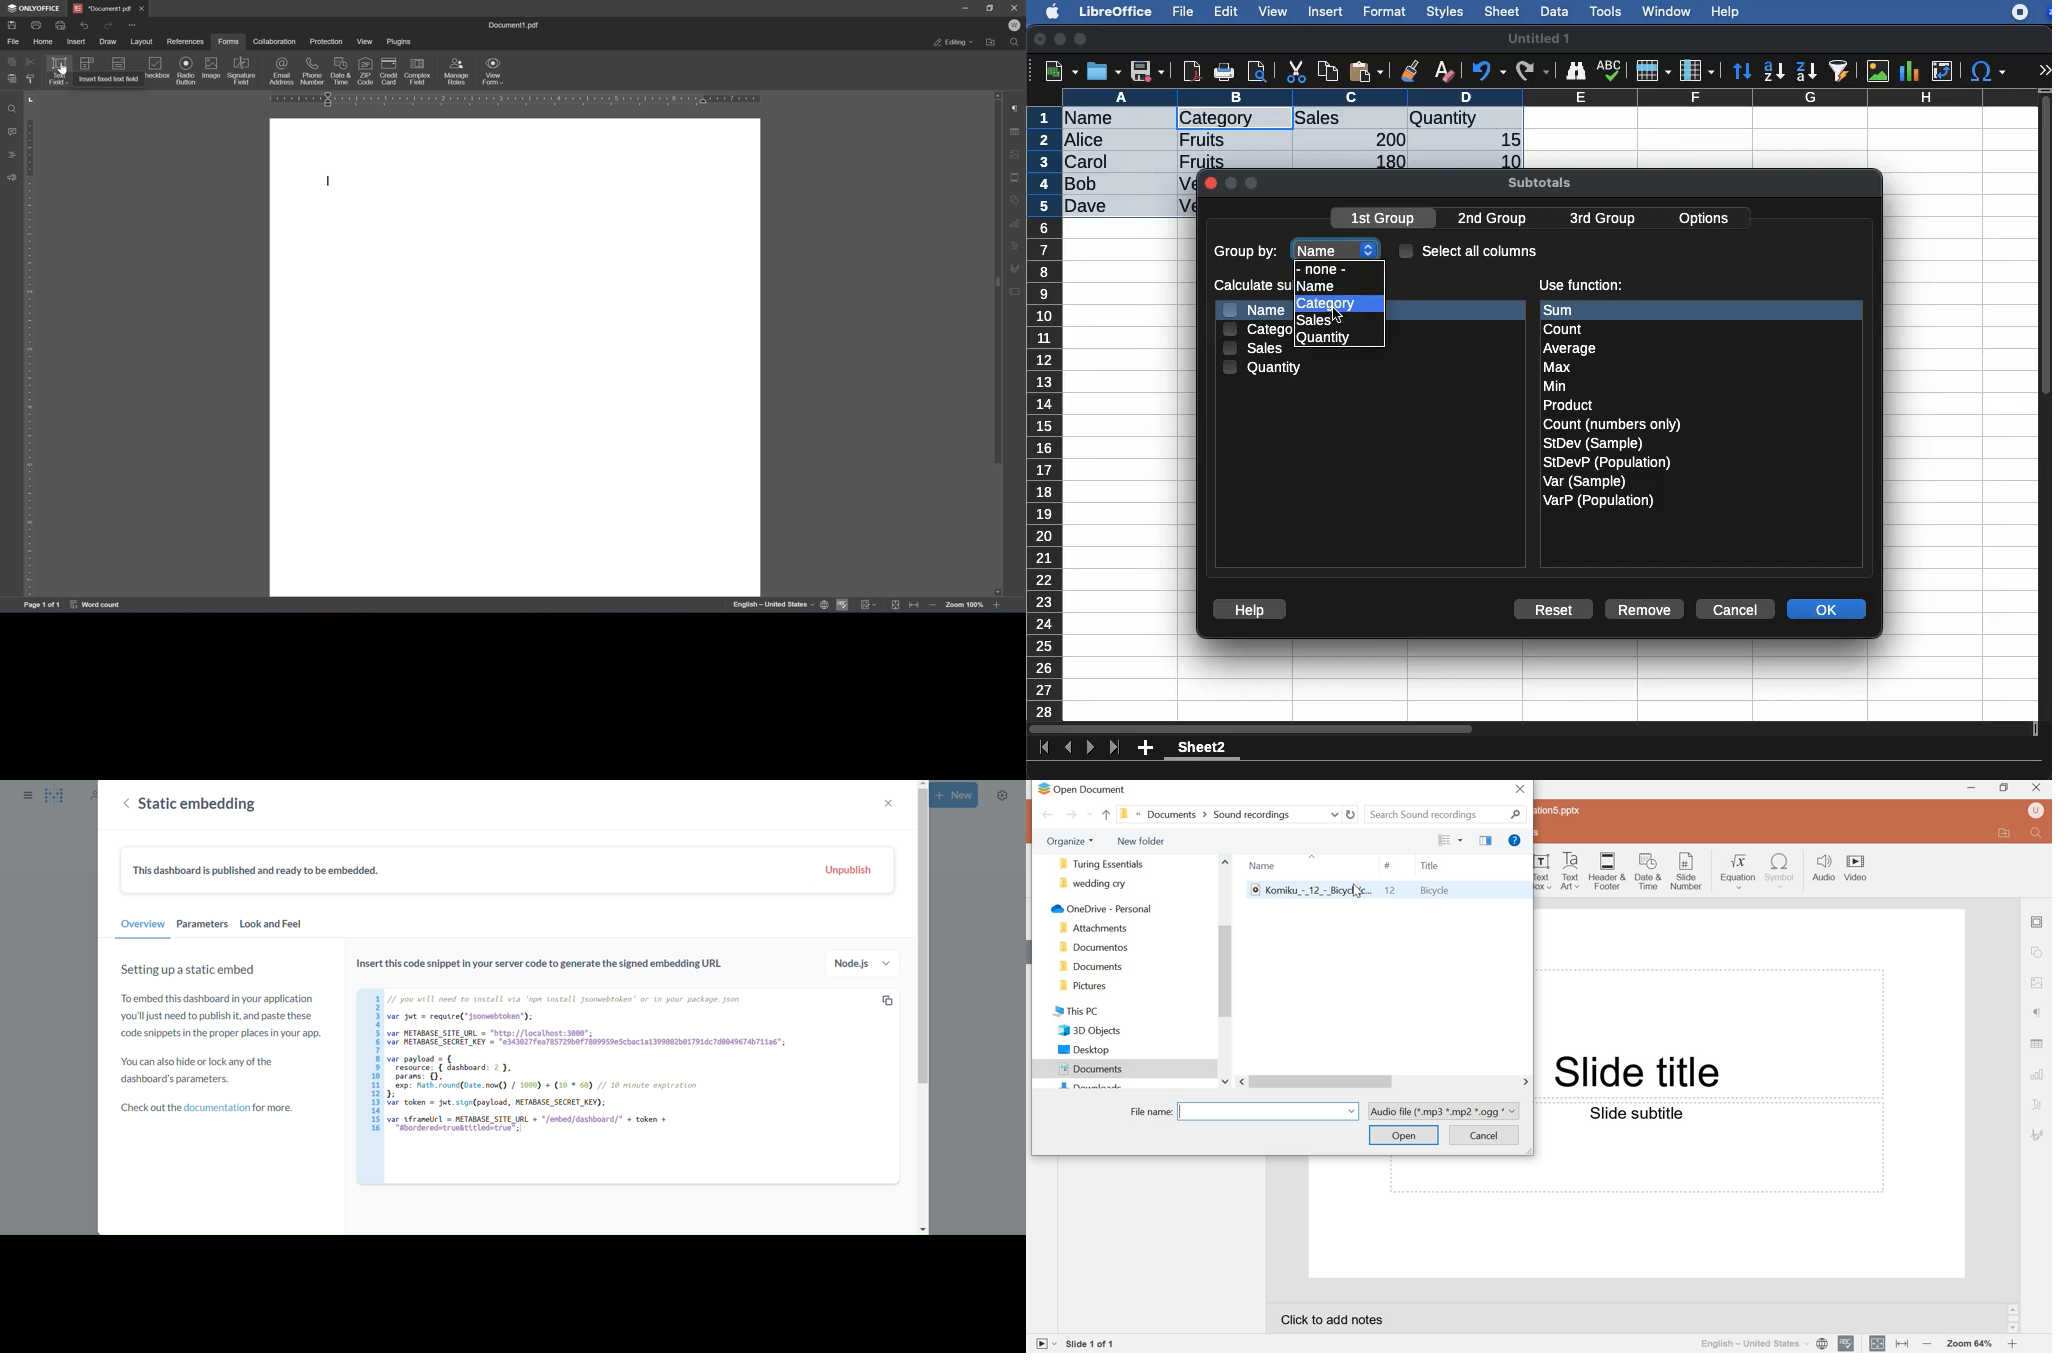 The width and height of the screenshot is (2072, 1372). Describe the element at coordinates (1046, 748) in the screenshot. I see `first sheet` at that location.